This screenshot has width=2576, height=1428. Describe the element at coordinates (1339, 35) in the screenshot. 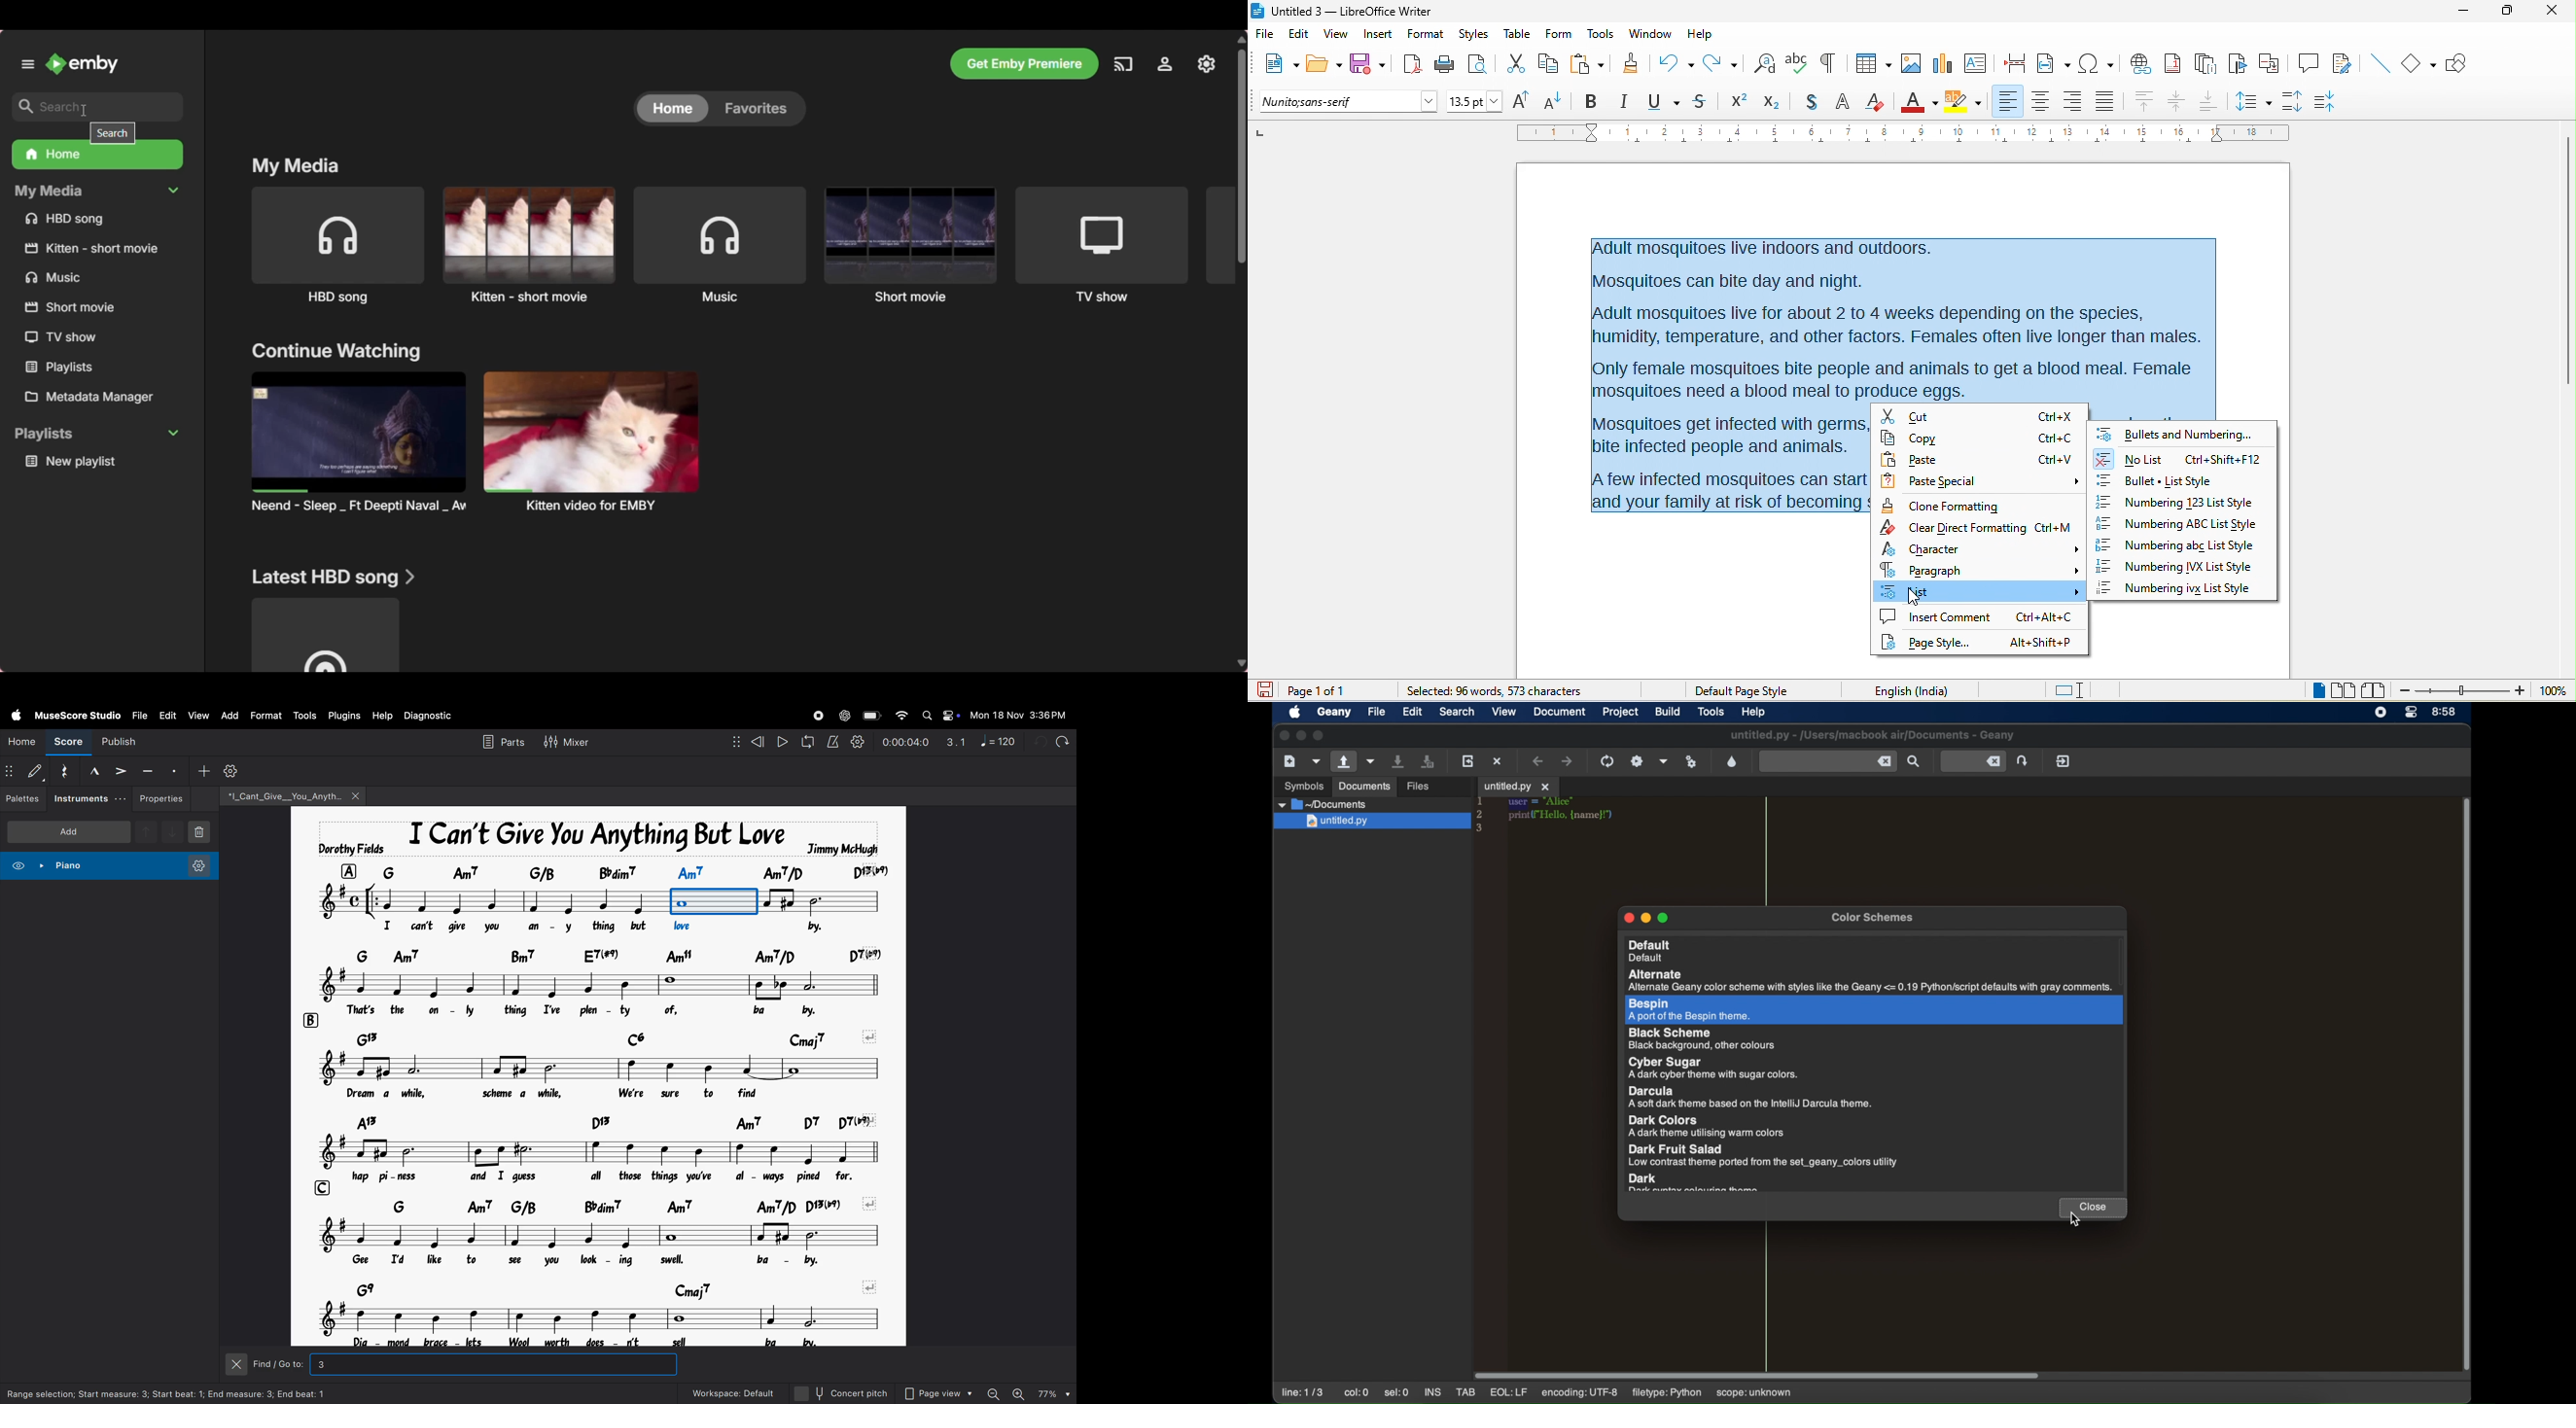

I see `view` at that location.